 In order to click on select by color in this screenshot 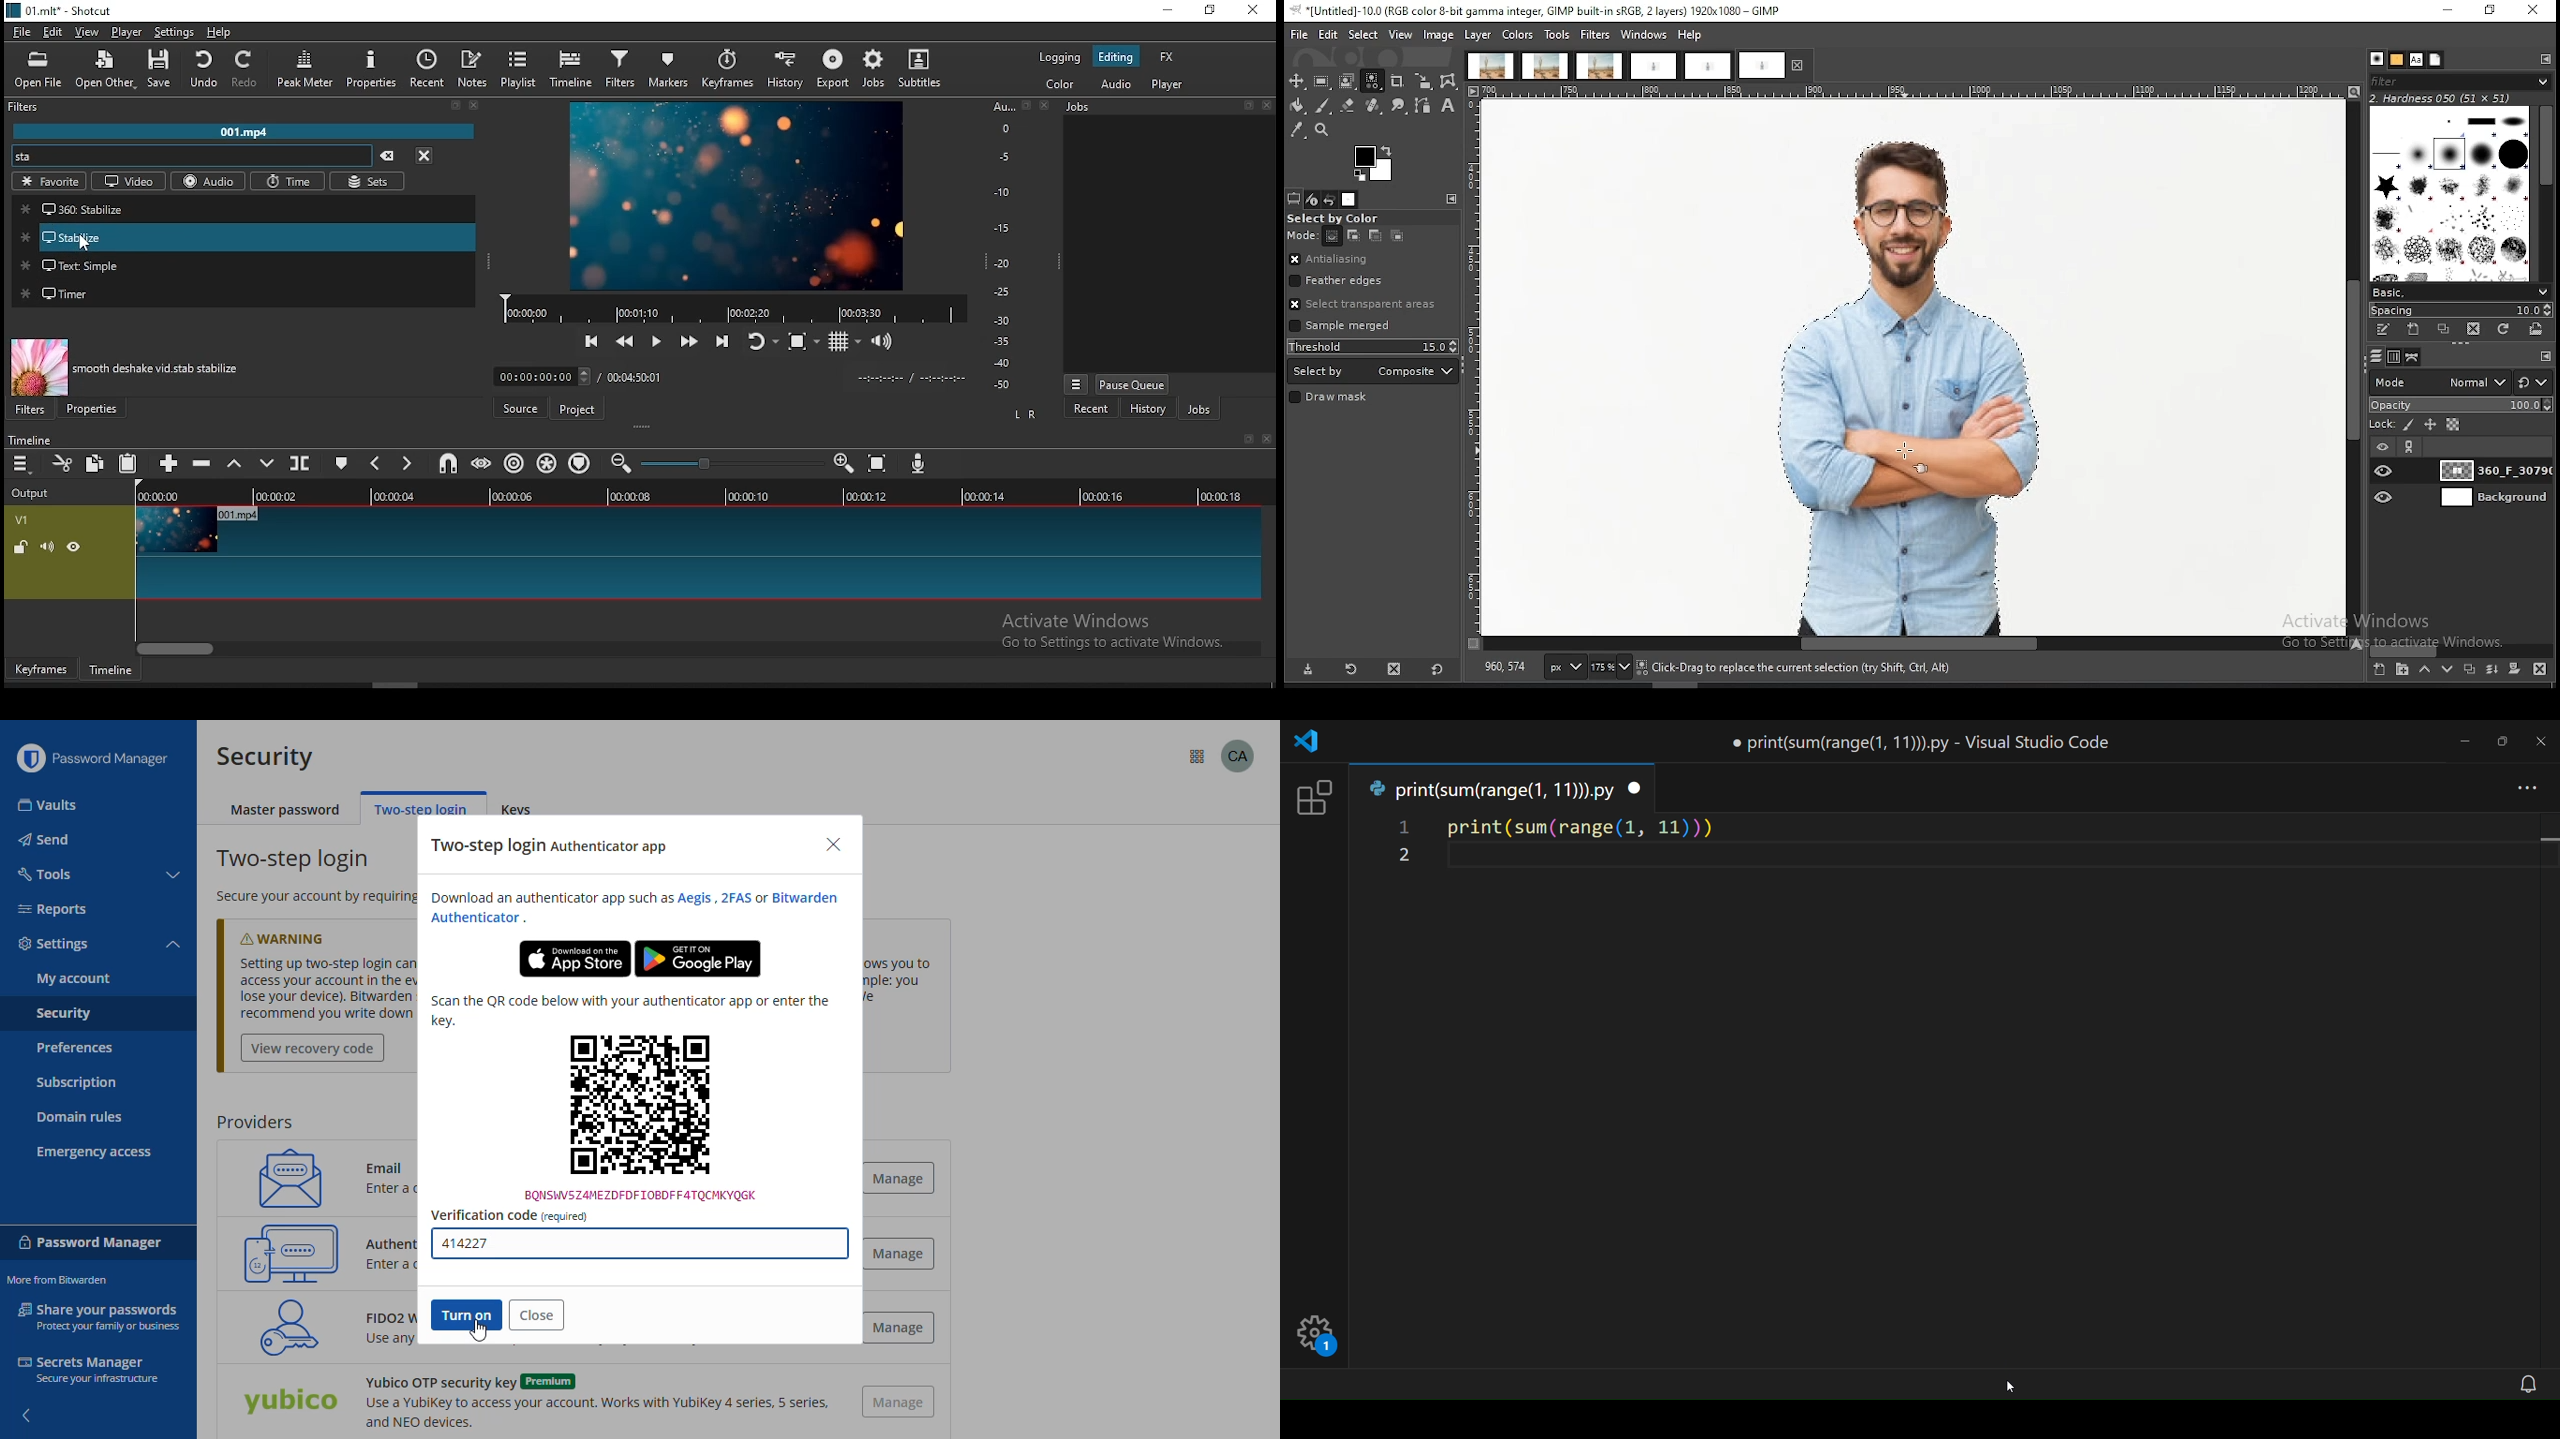, I will do `click(1339, 219)`.